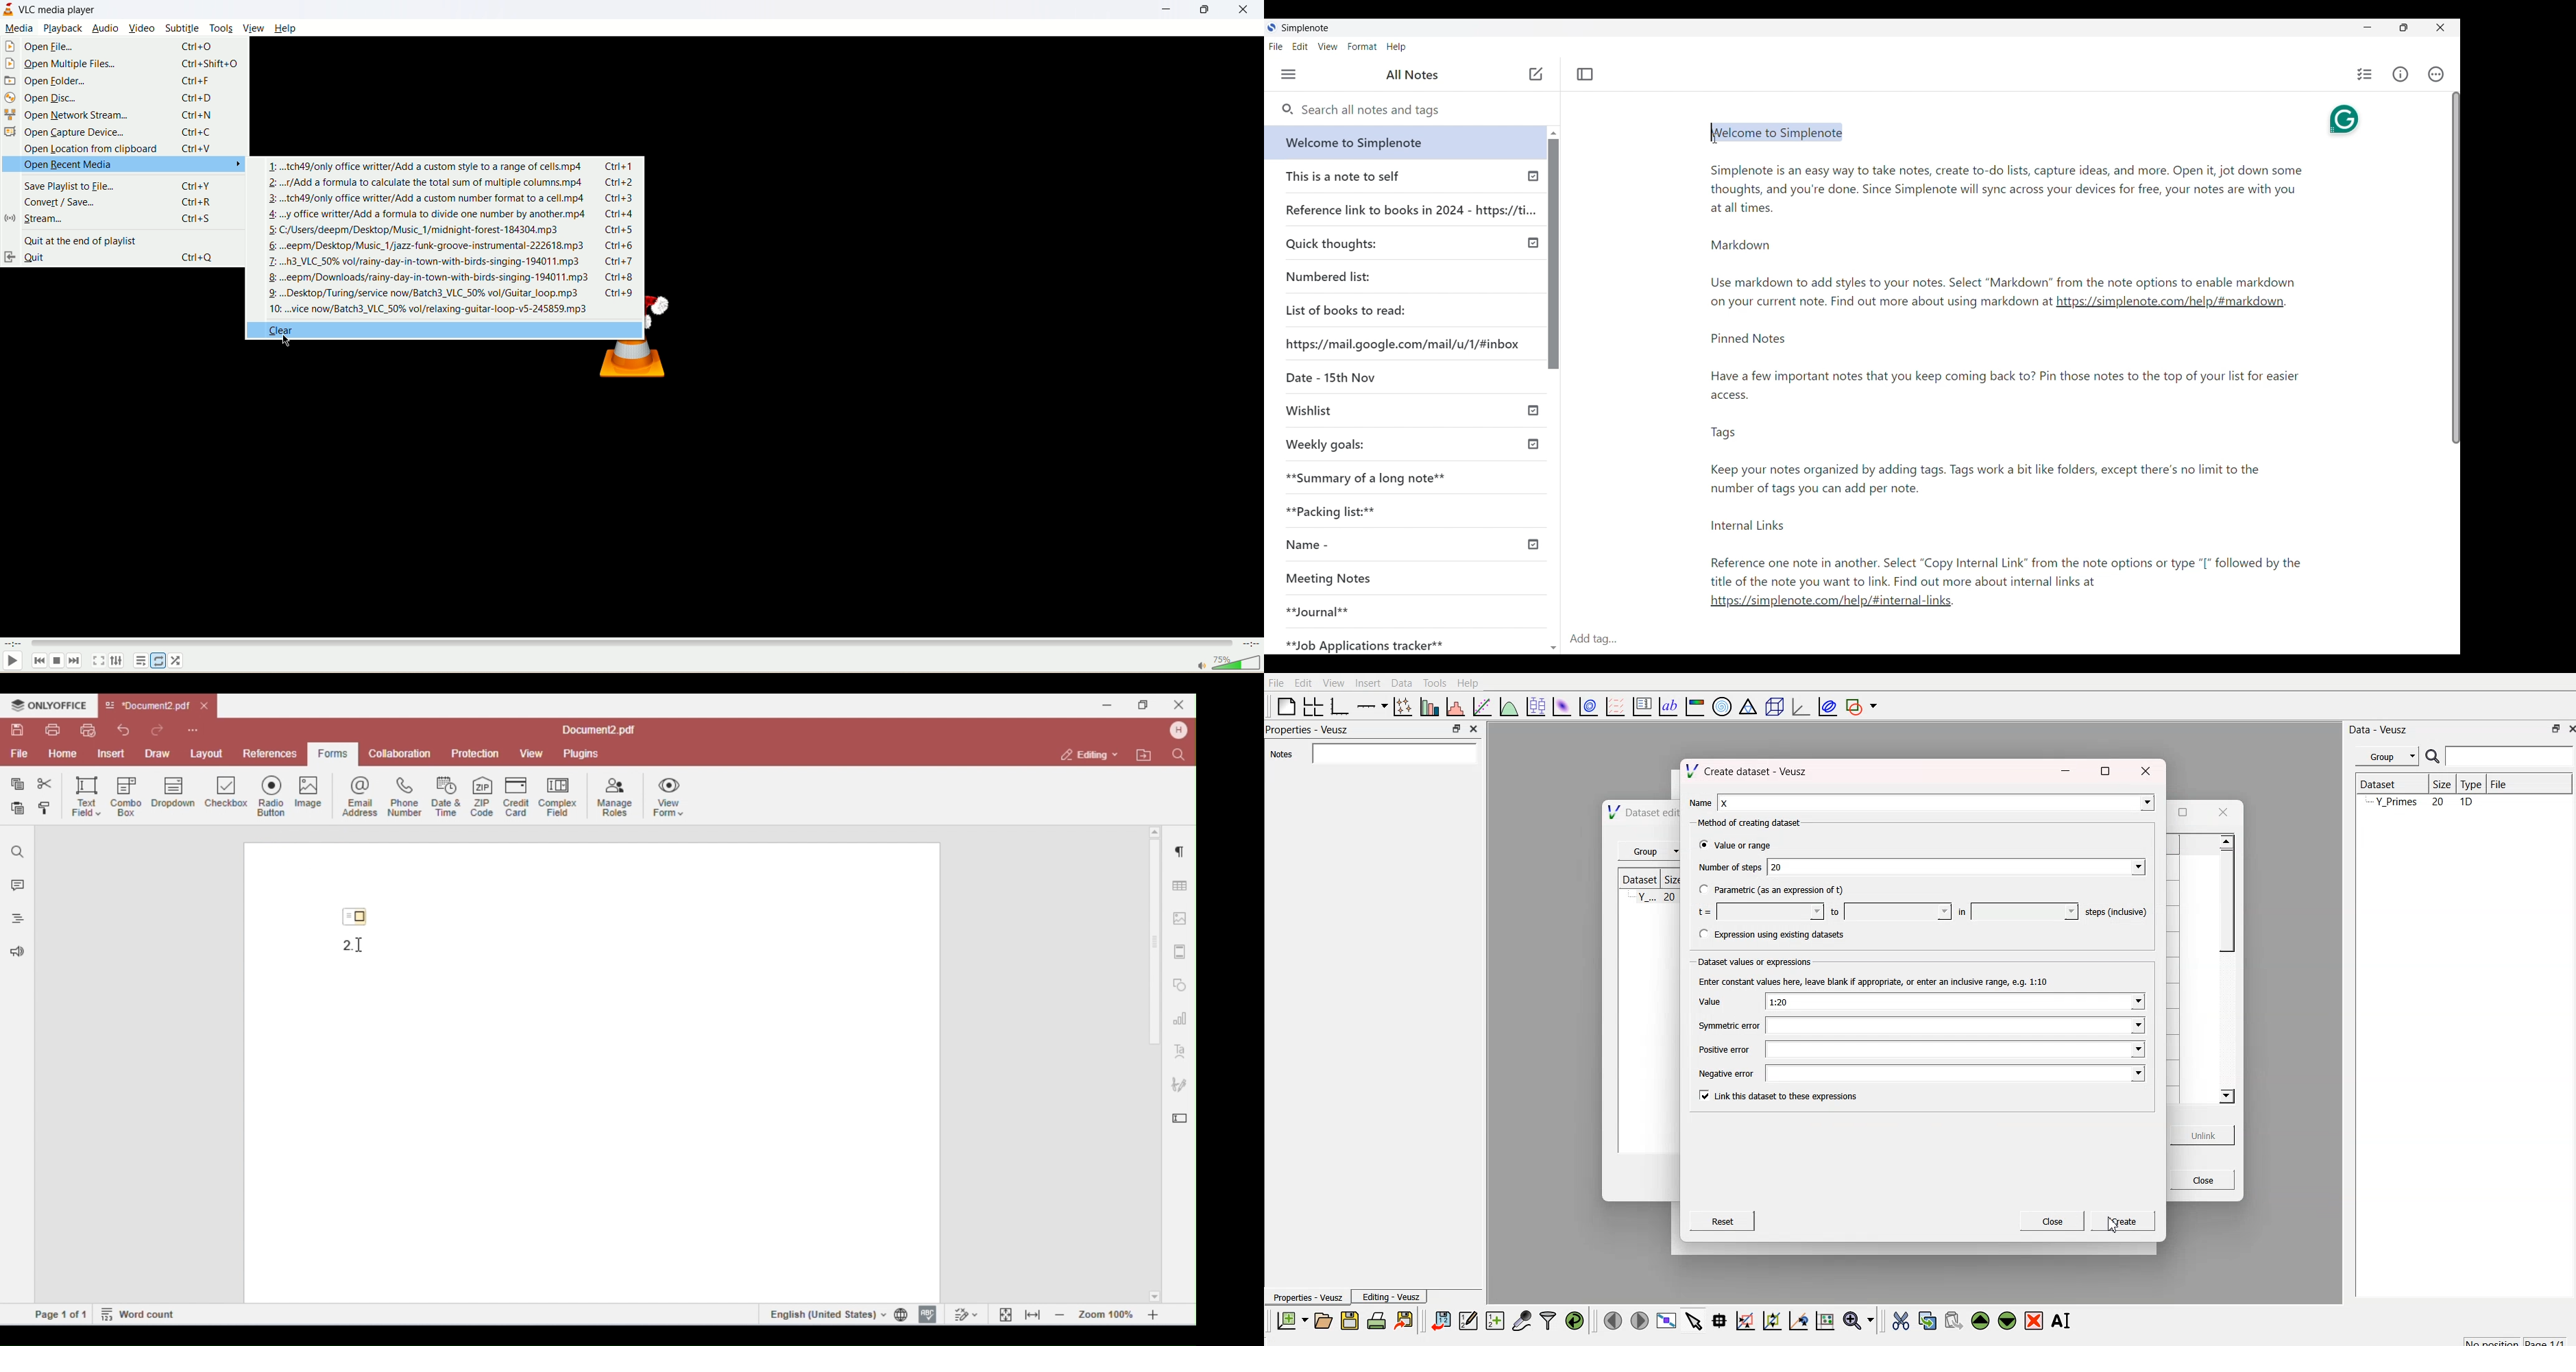  Describe the element at coordinates (182, 28) in the screenshot. I see `subtitle` at that location.